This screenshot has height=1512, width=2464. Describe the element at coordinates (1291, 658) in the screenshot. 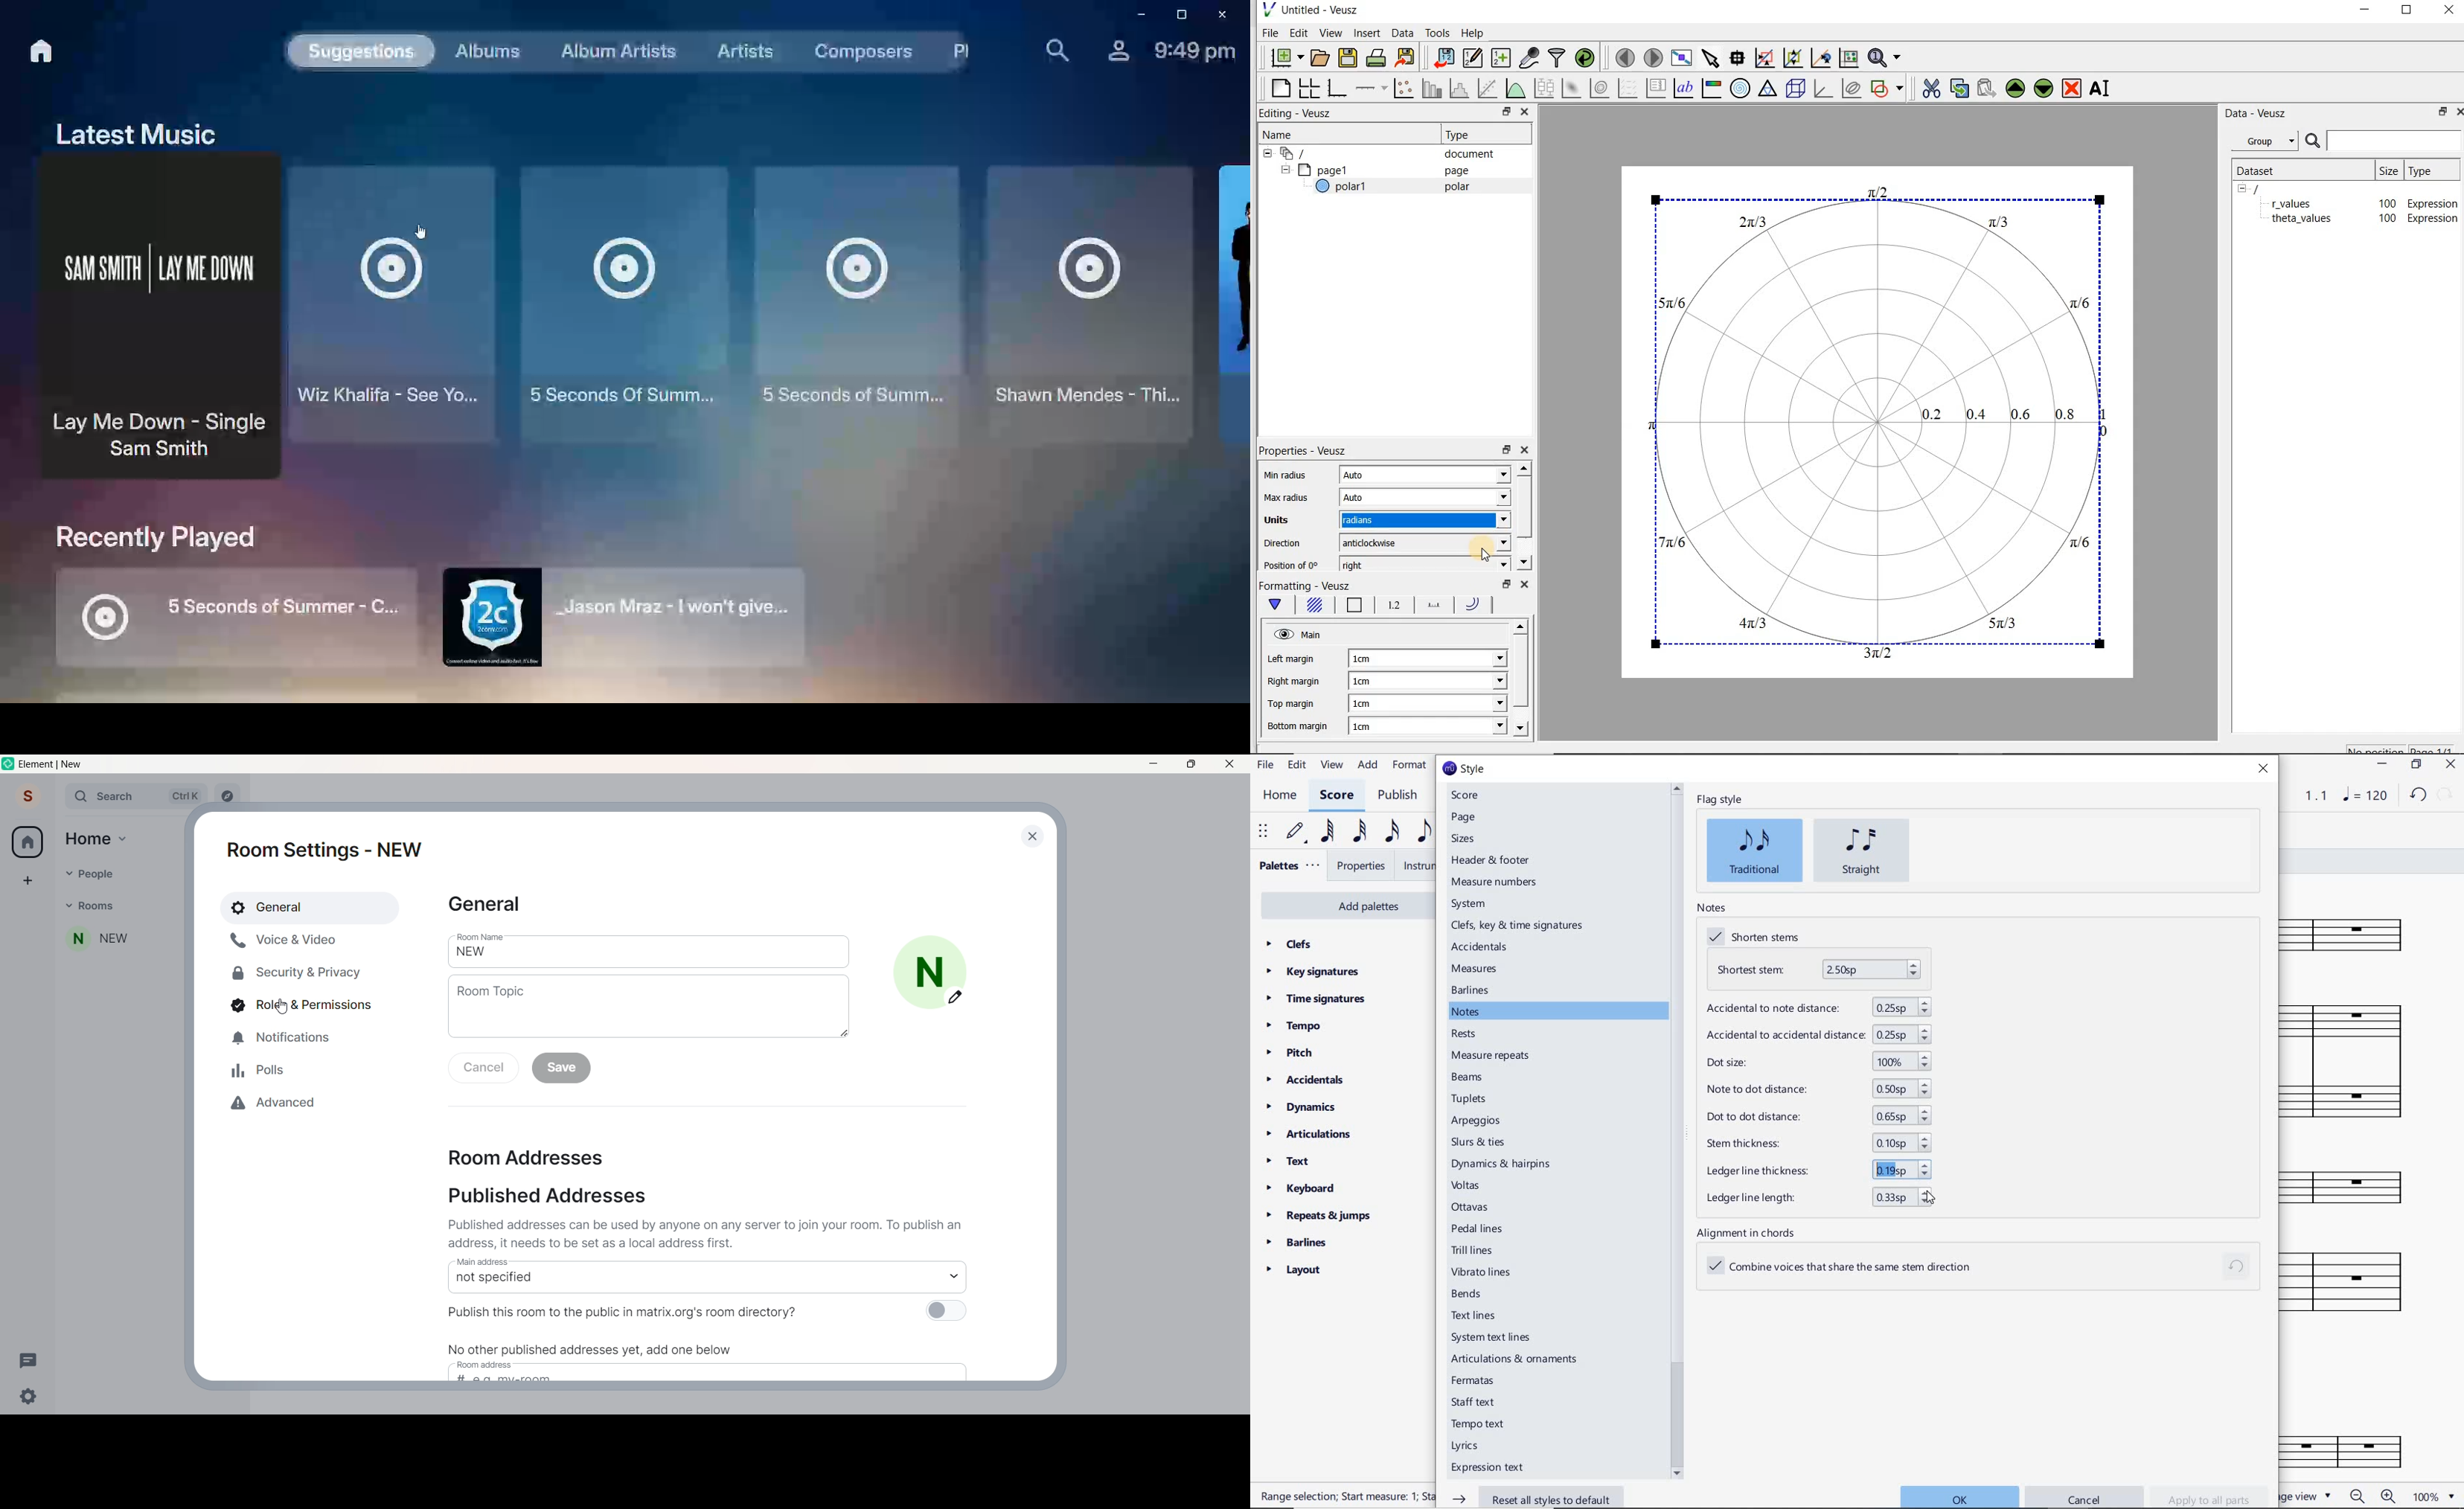

I see `Left margin` at that location.